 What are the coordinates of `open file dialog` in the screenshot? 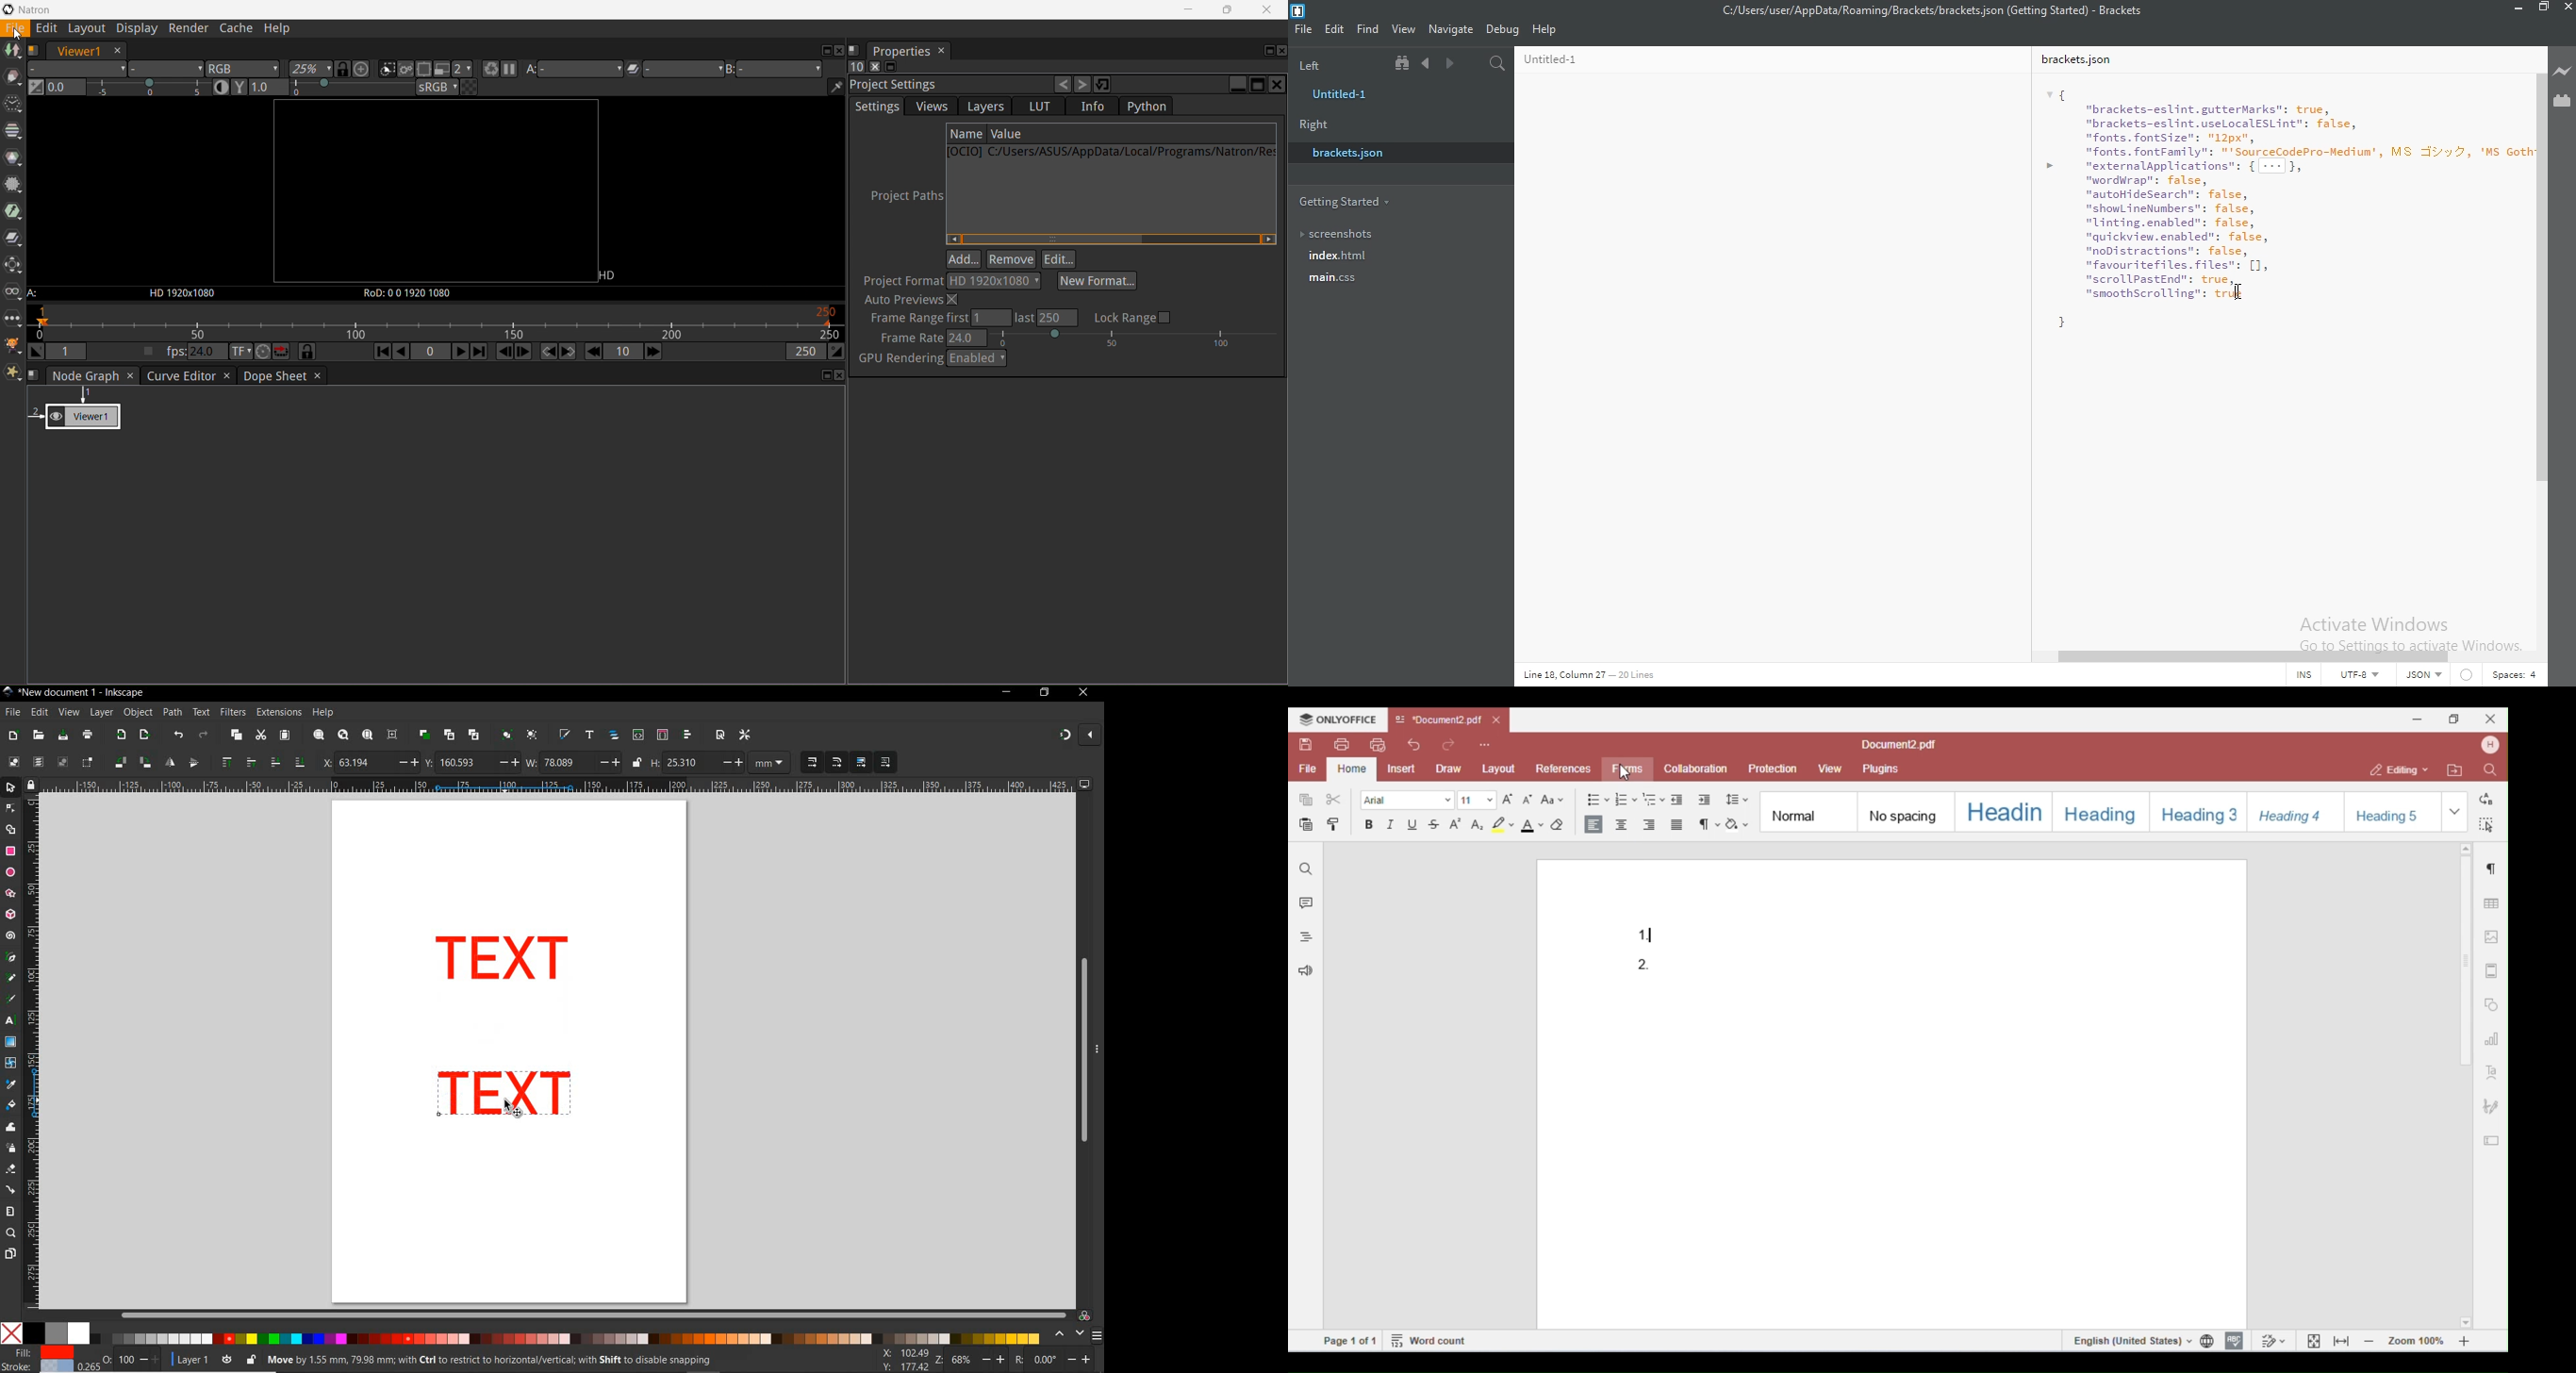 It's located at (39, 735).